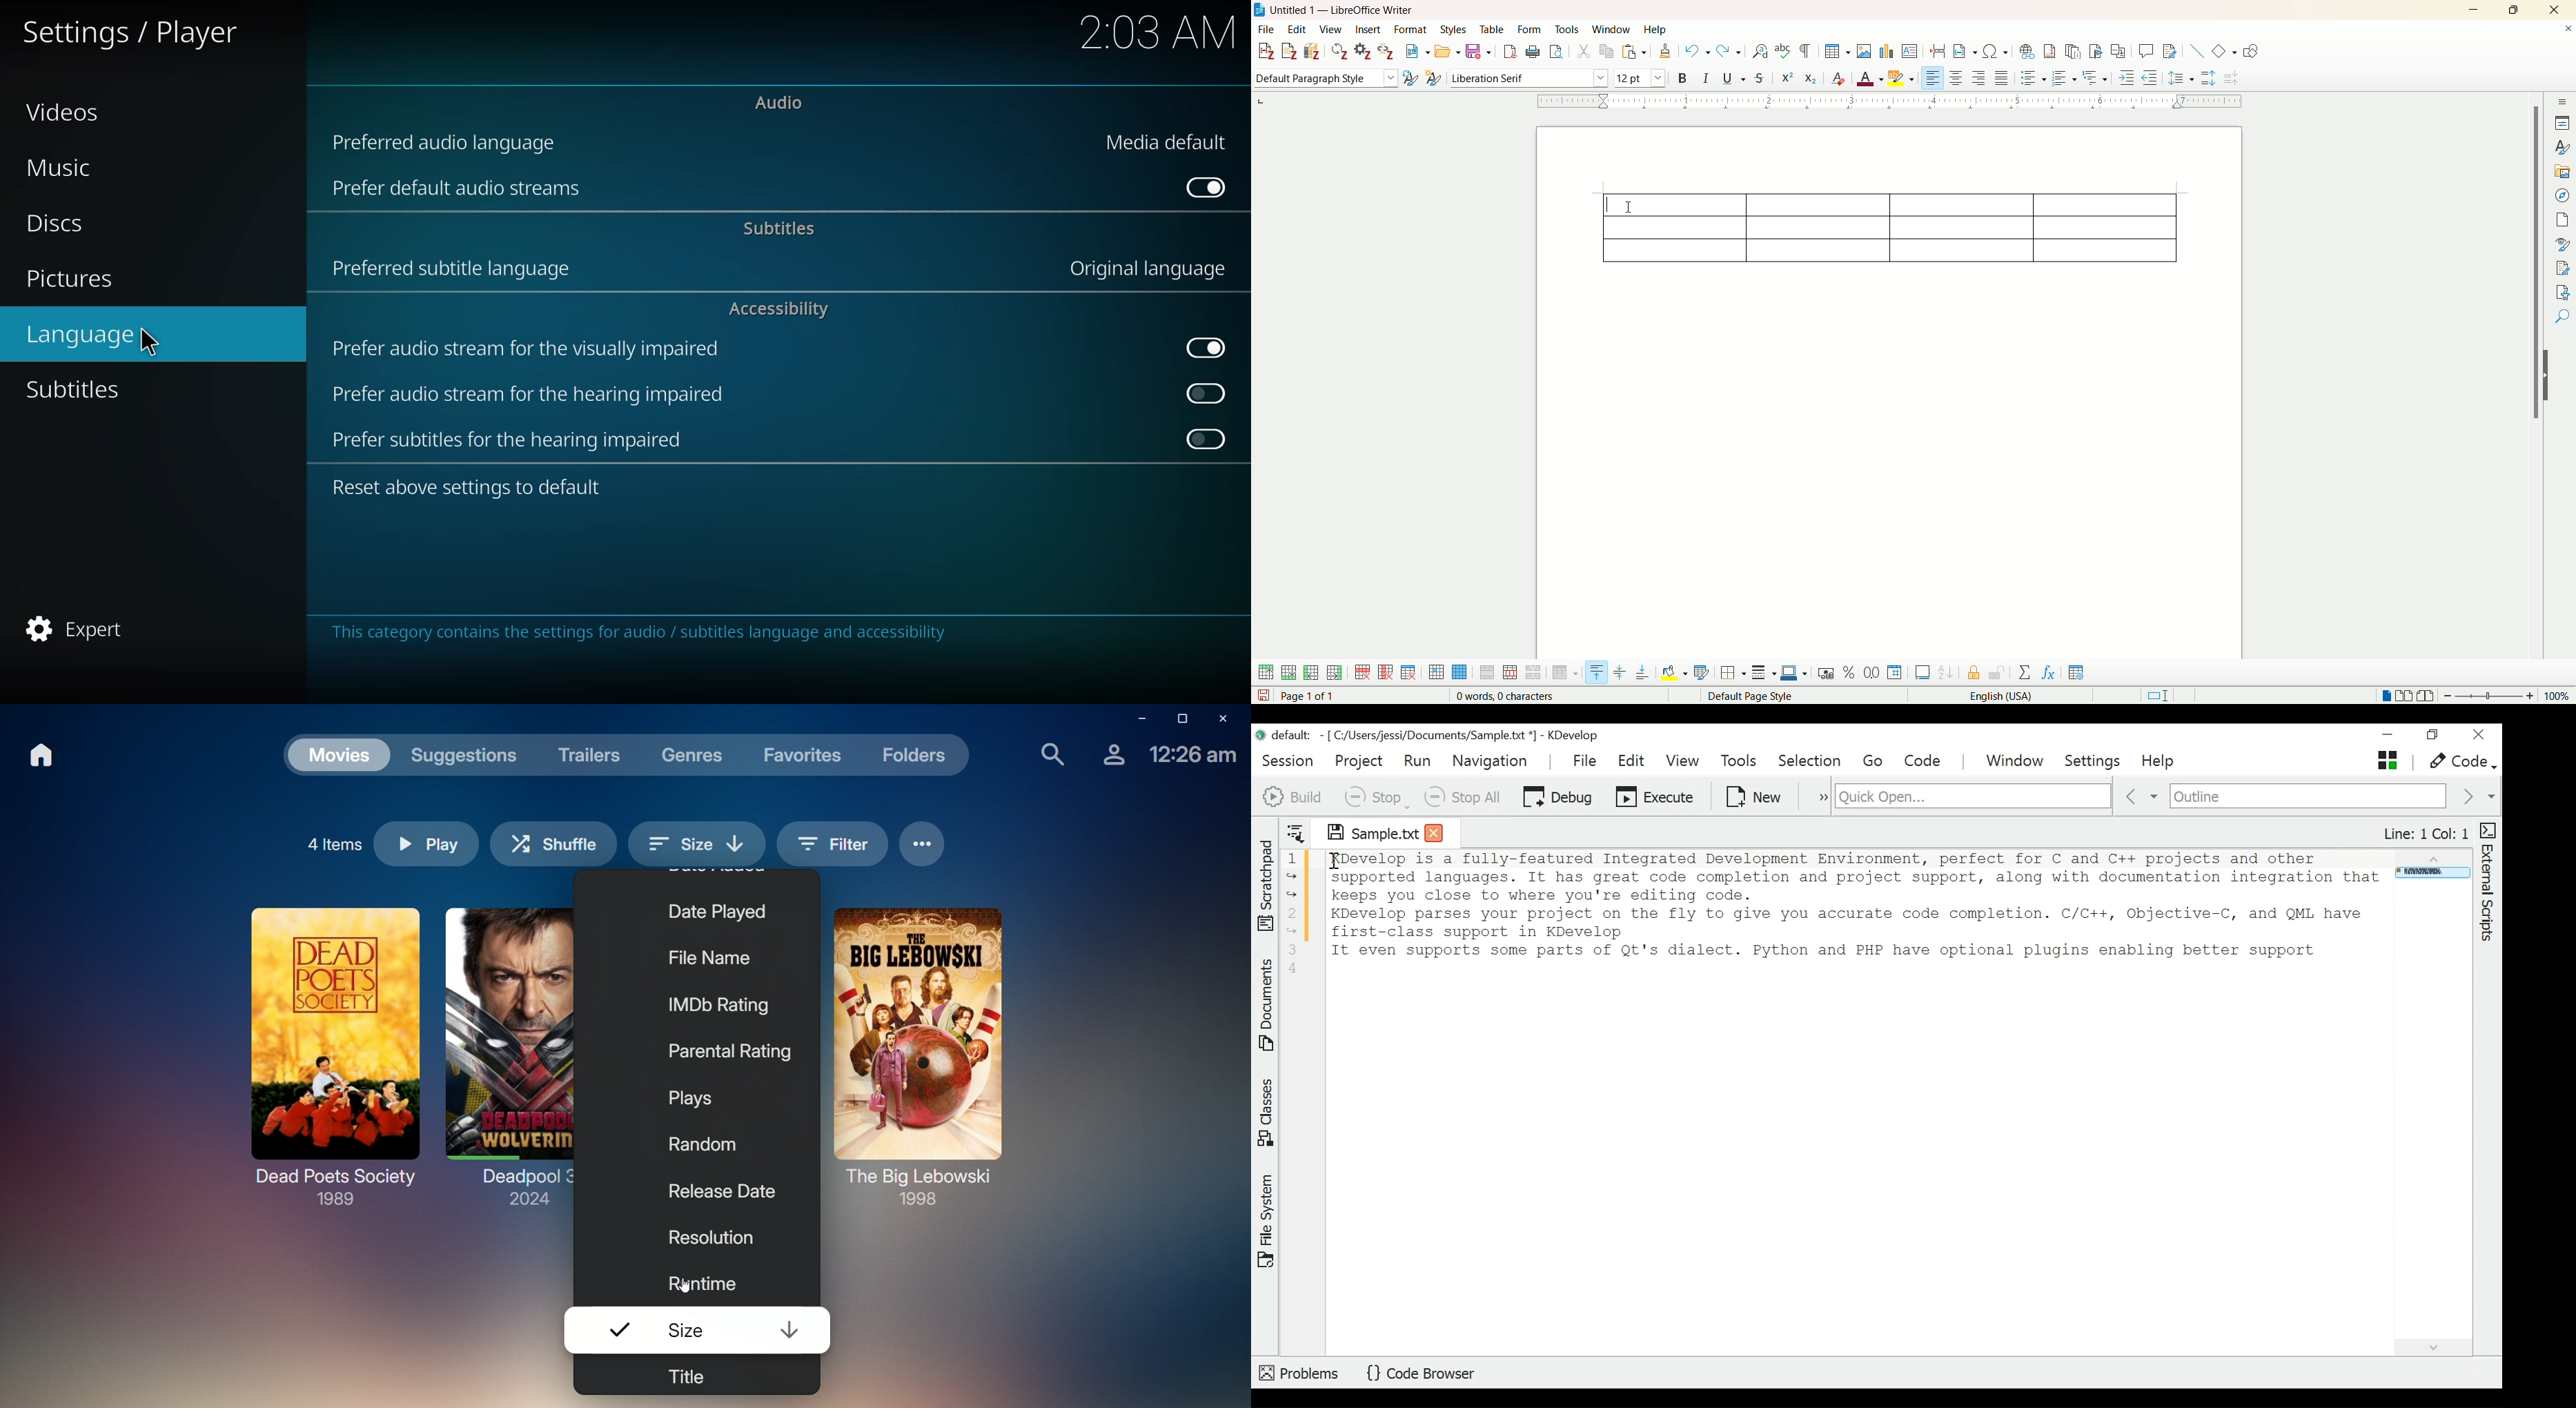 The height and width of the screenshot is (1428, 2576). What do you see at coordinates (1148, 268) in the screenshot?
I see `original language` at bounding box center [1148, 268].